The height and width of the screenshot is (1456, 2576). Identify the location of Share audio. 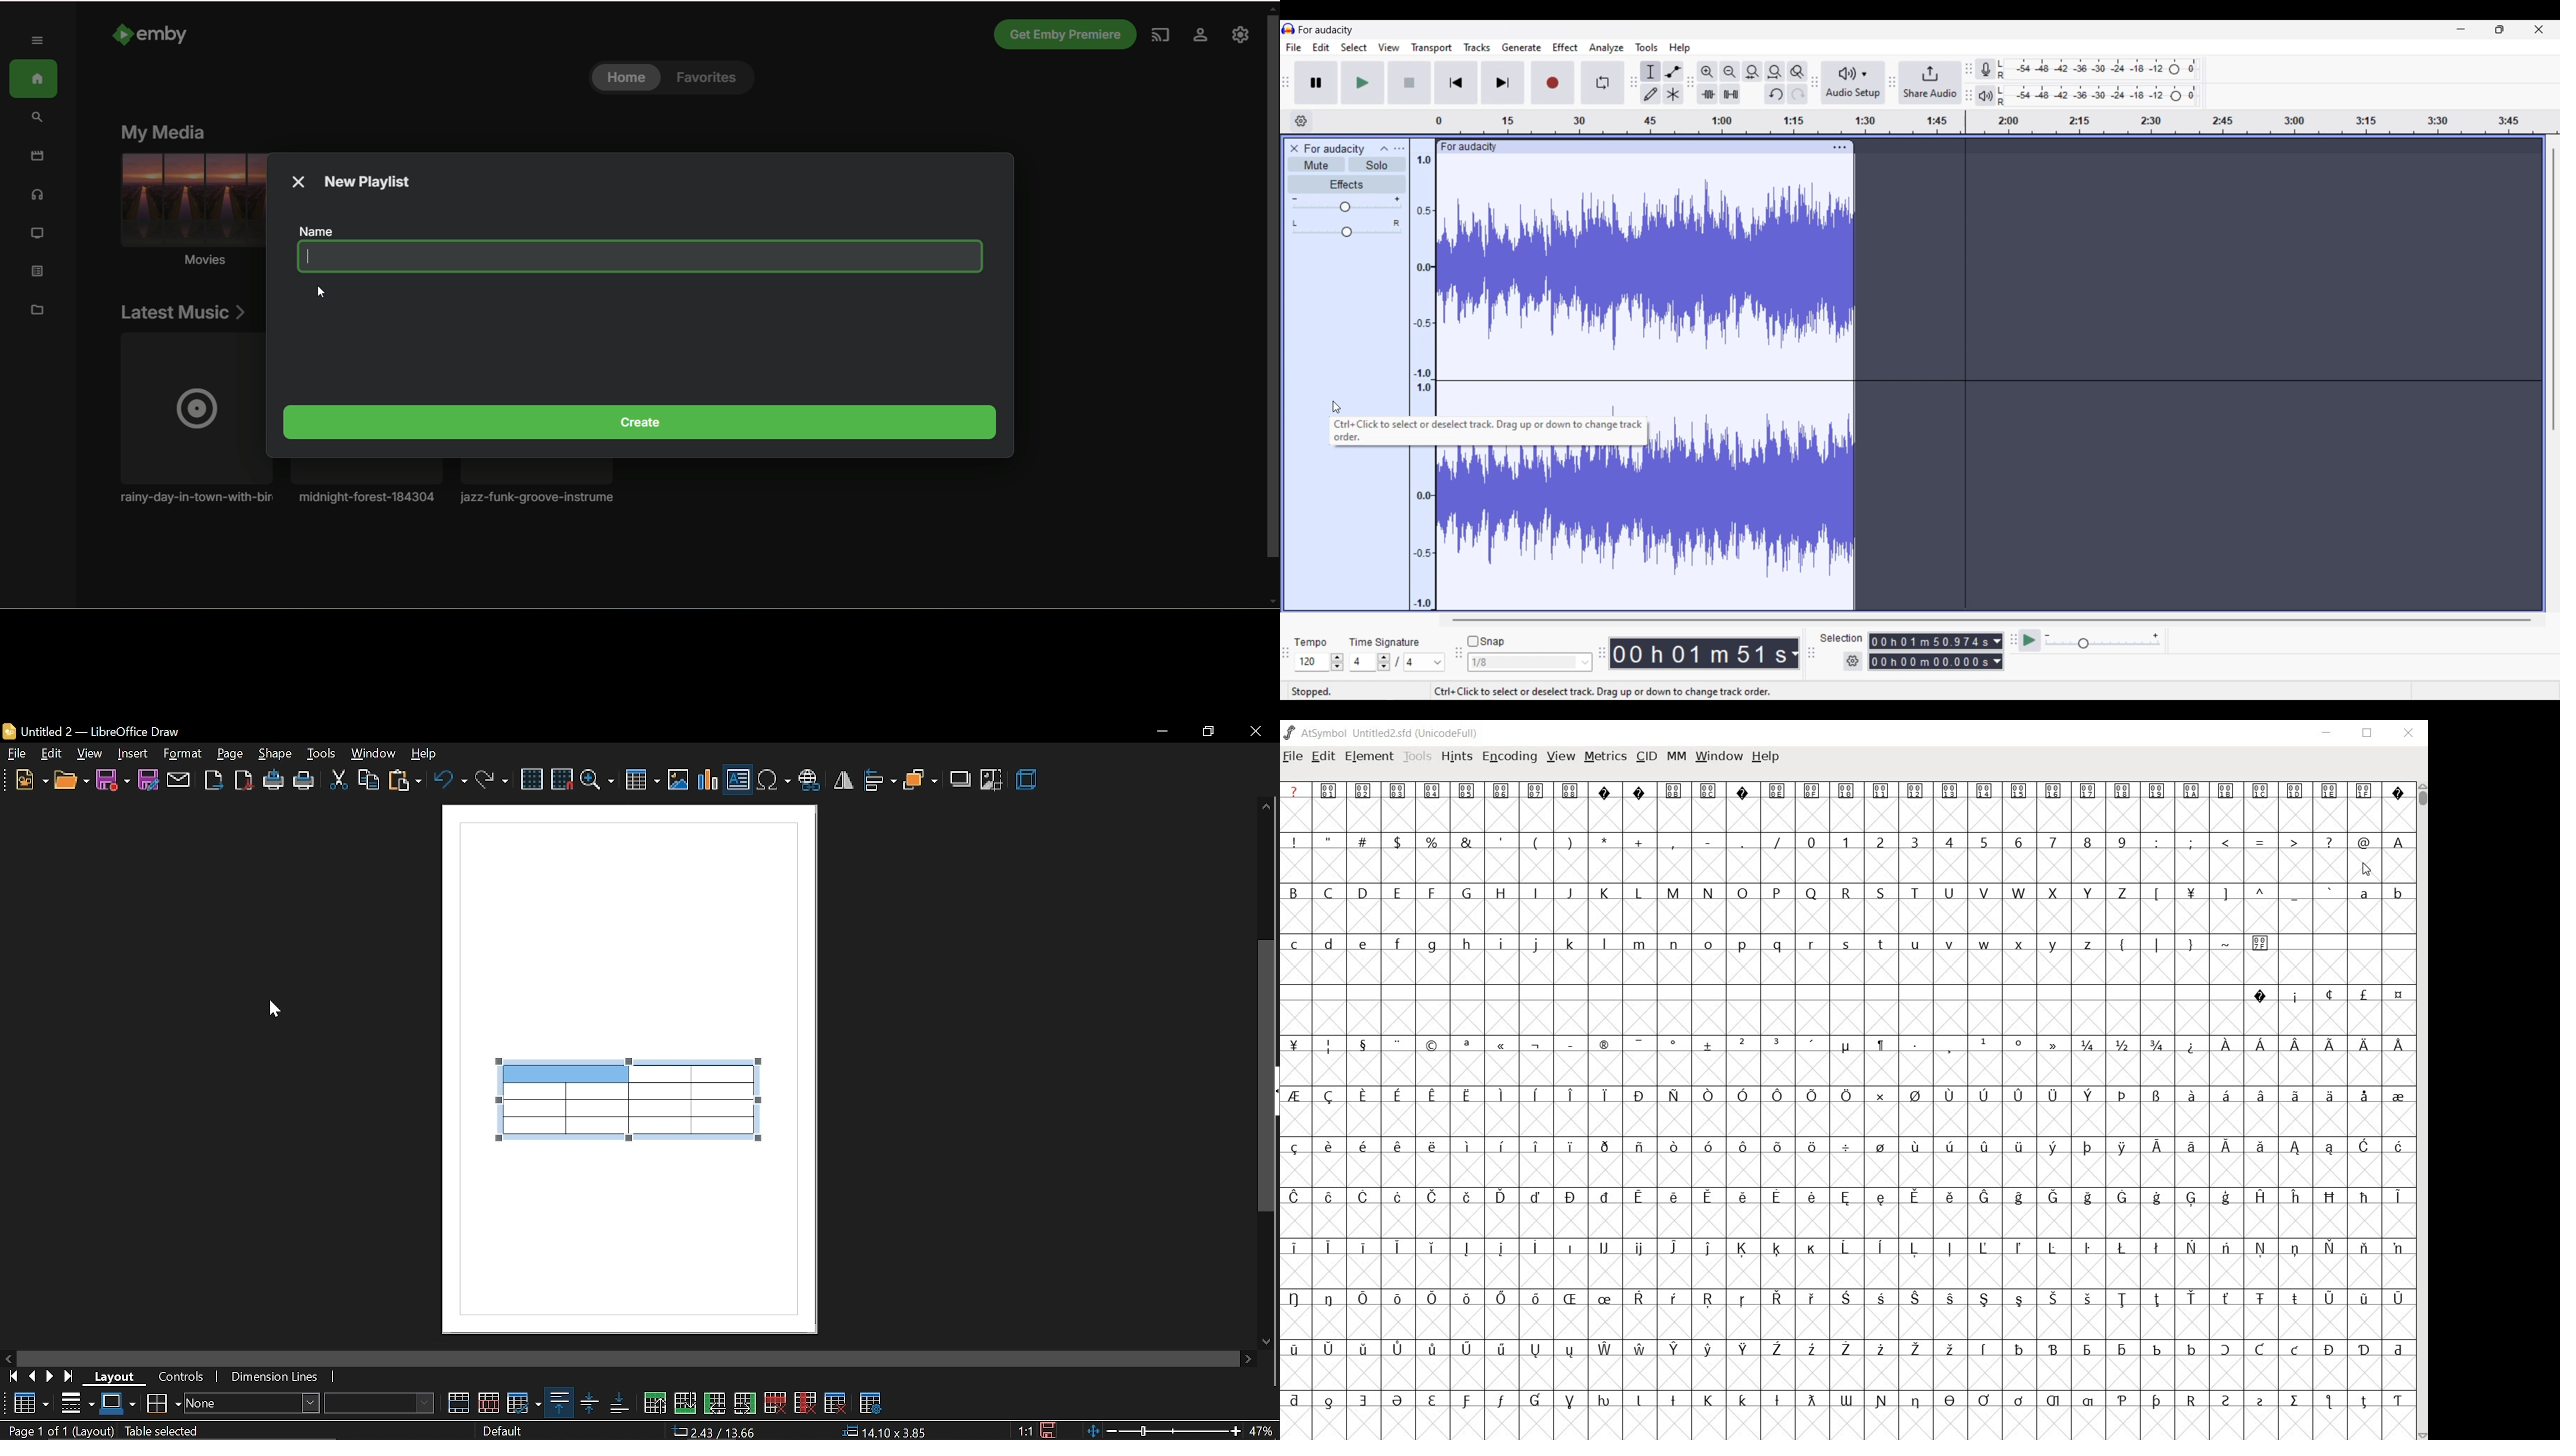
(1931, 83).